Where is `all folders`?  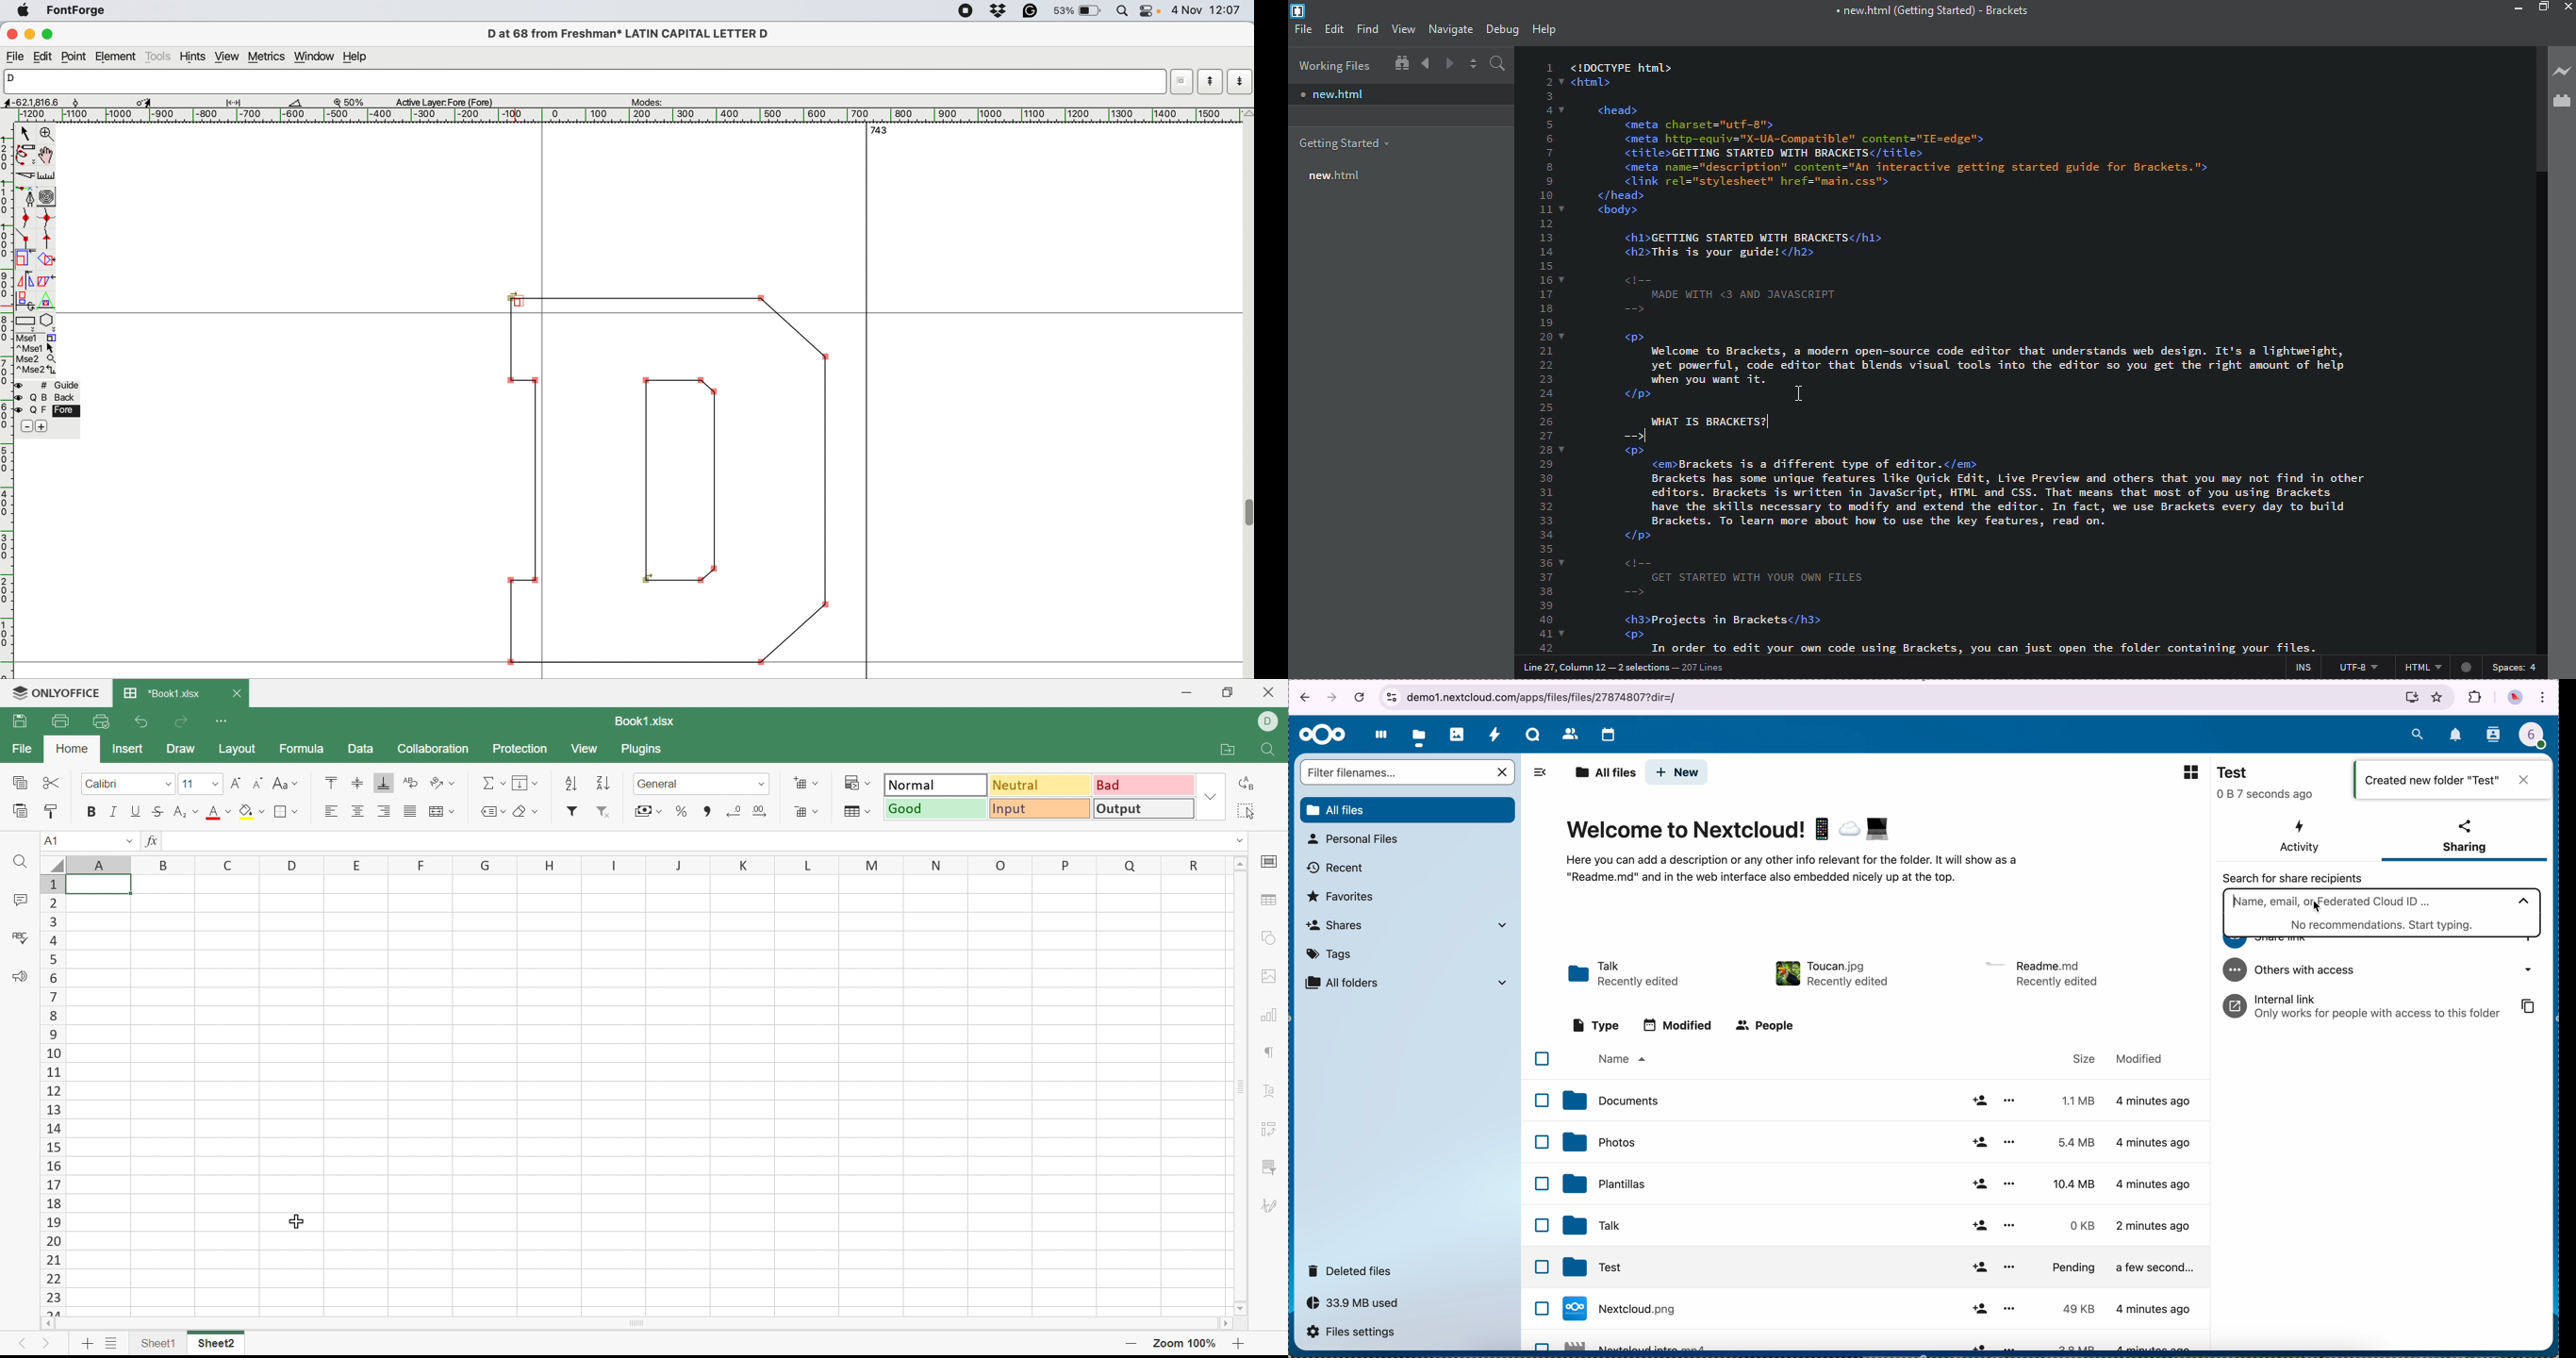 all folders is located at coordinates (1407, 983).